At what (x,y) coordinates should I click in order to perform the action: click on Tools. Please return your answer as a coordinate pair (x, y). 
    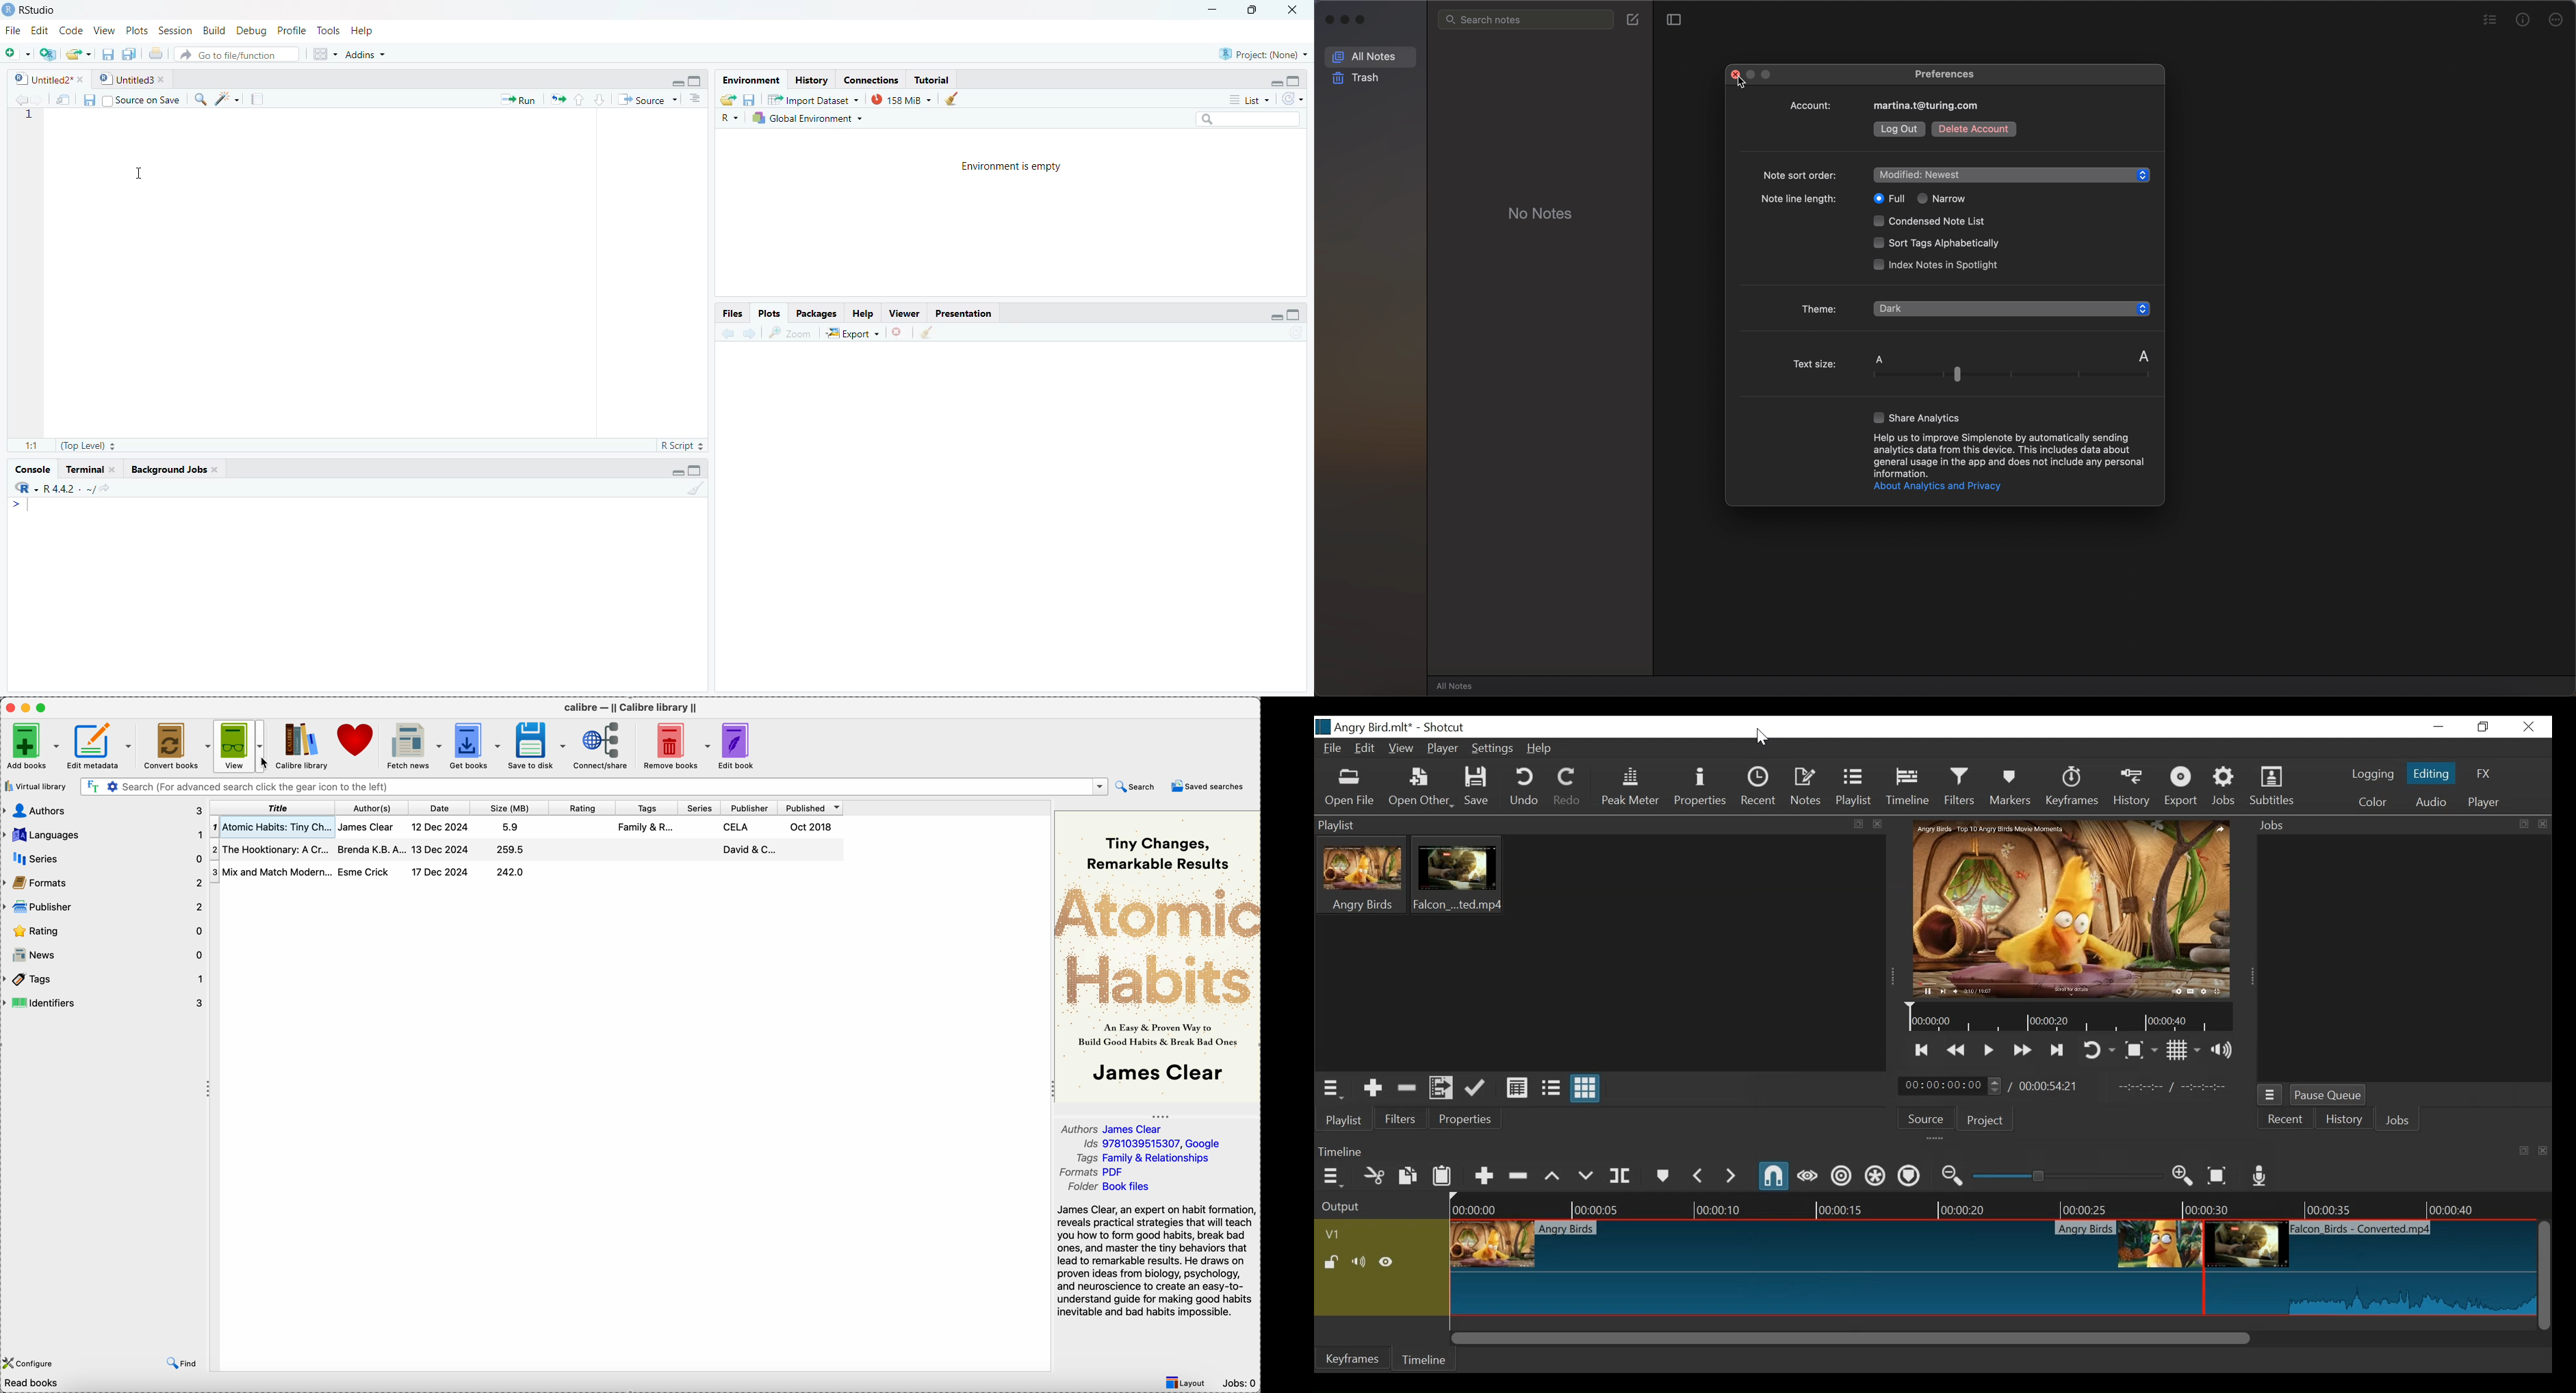
    Looking at the image, I should click on (329, 29).